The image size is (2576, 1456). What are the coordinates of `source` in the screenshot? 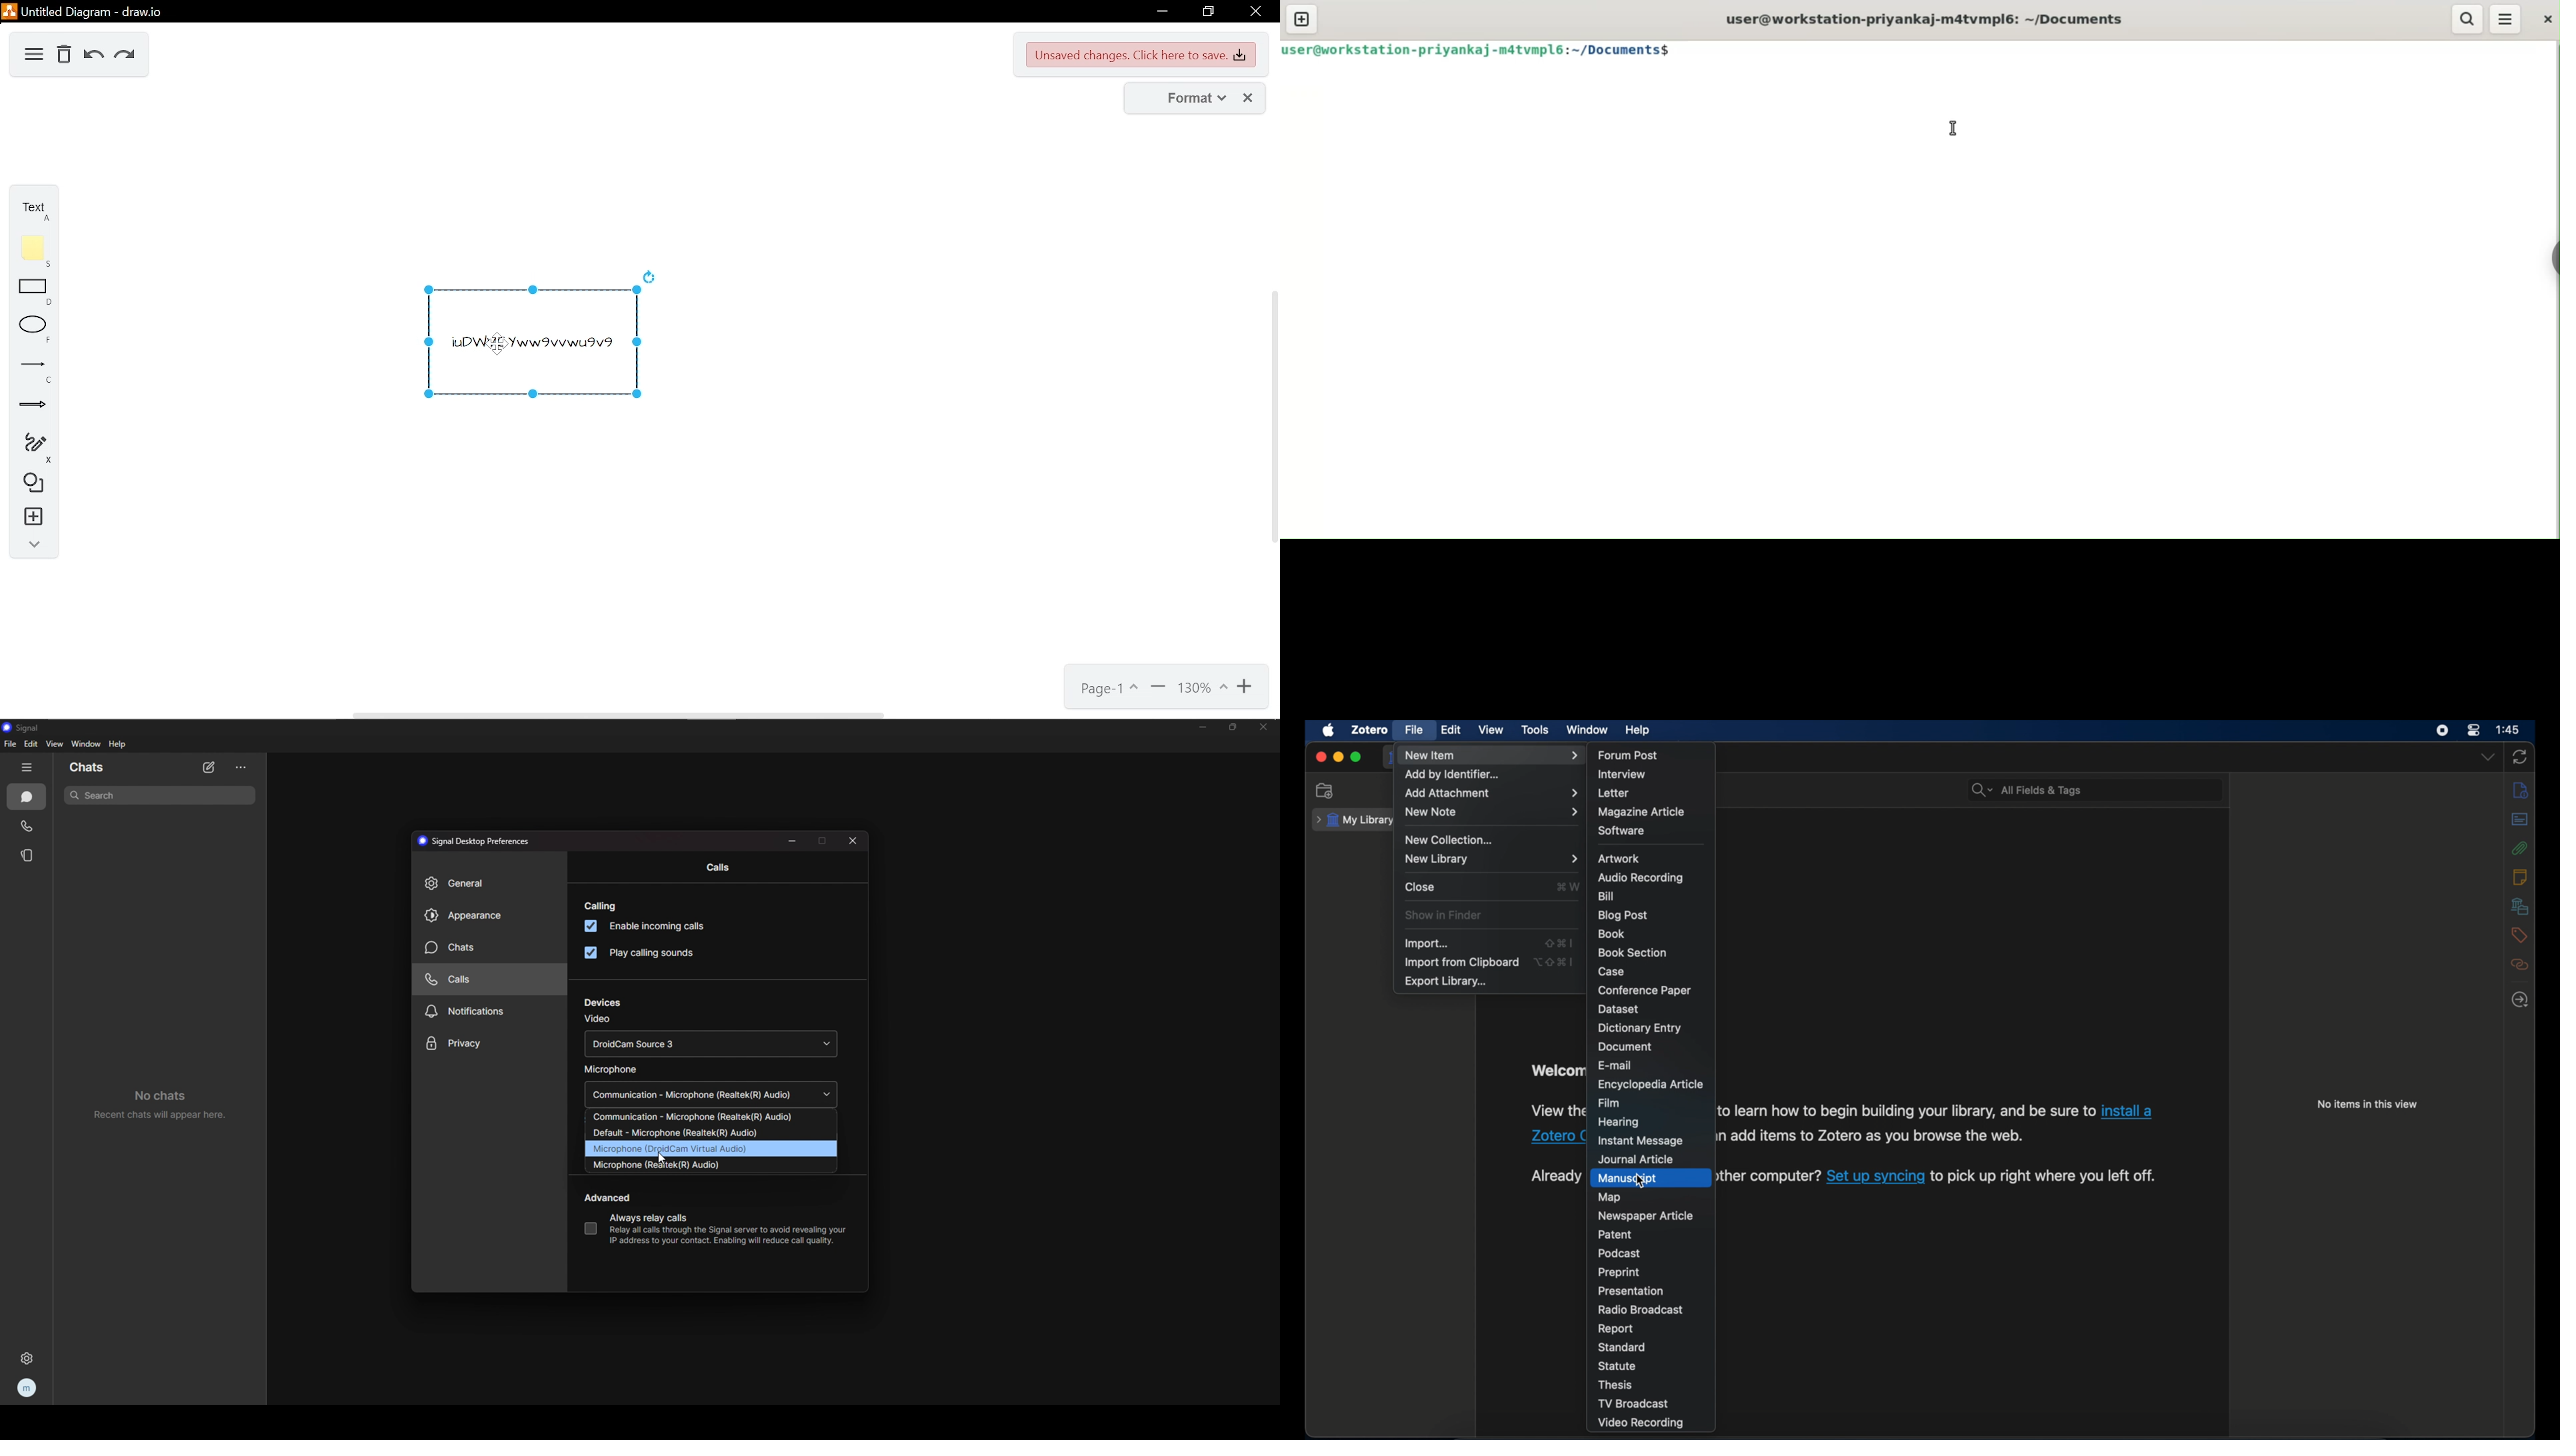 It's located at (709, 1166).